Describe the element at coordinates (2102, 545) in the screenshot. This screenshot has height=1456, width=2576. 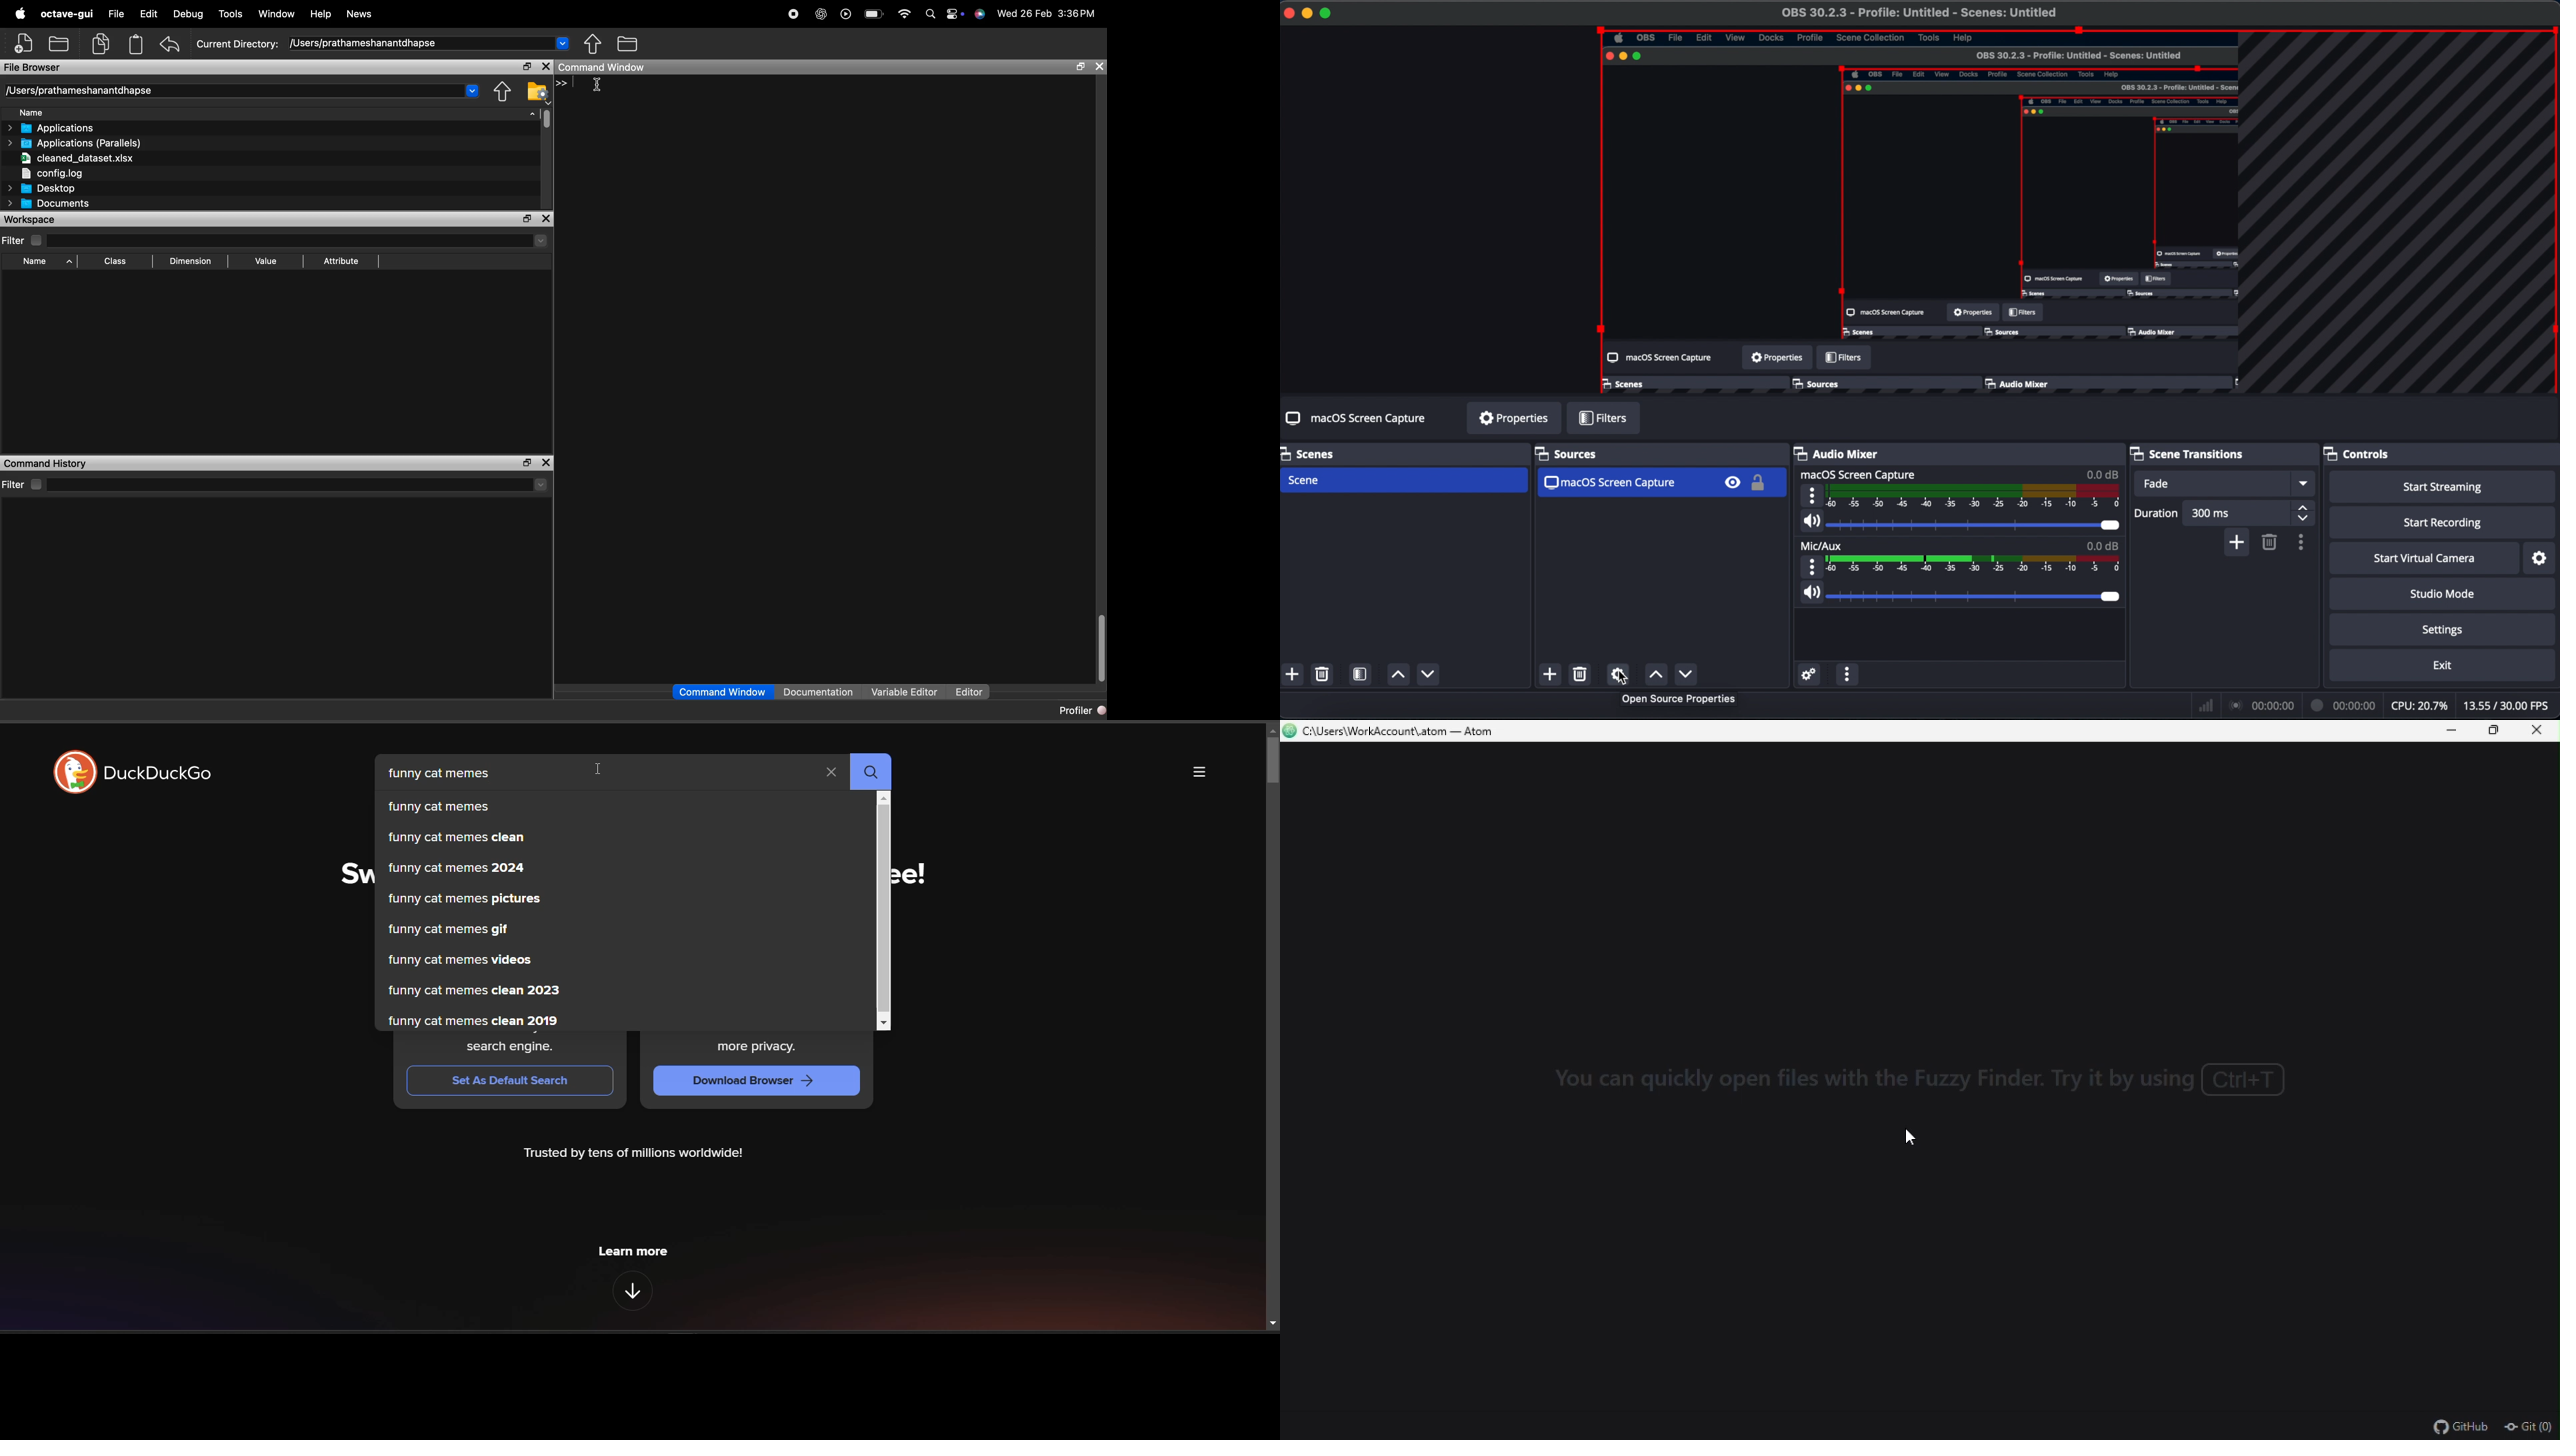
I see `0.0dB` at that location.